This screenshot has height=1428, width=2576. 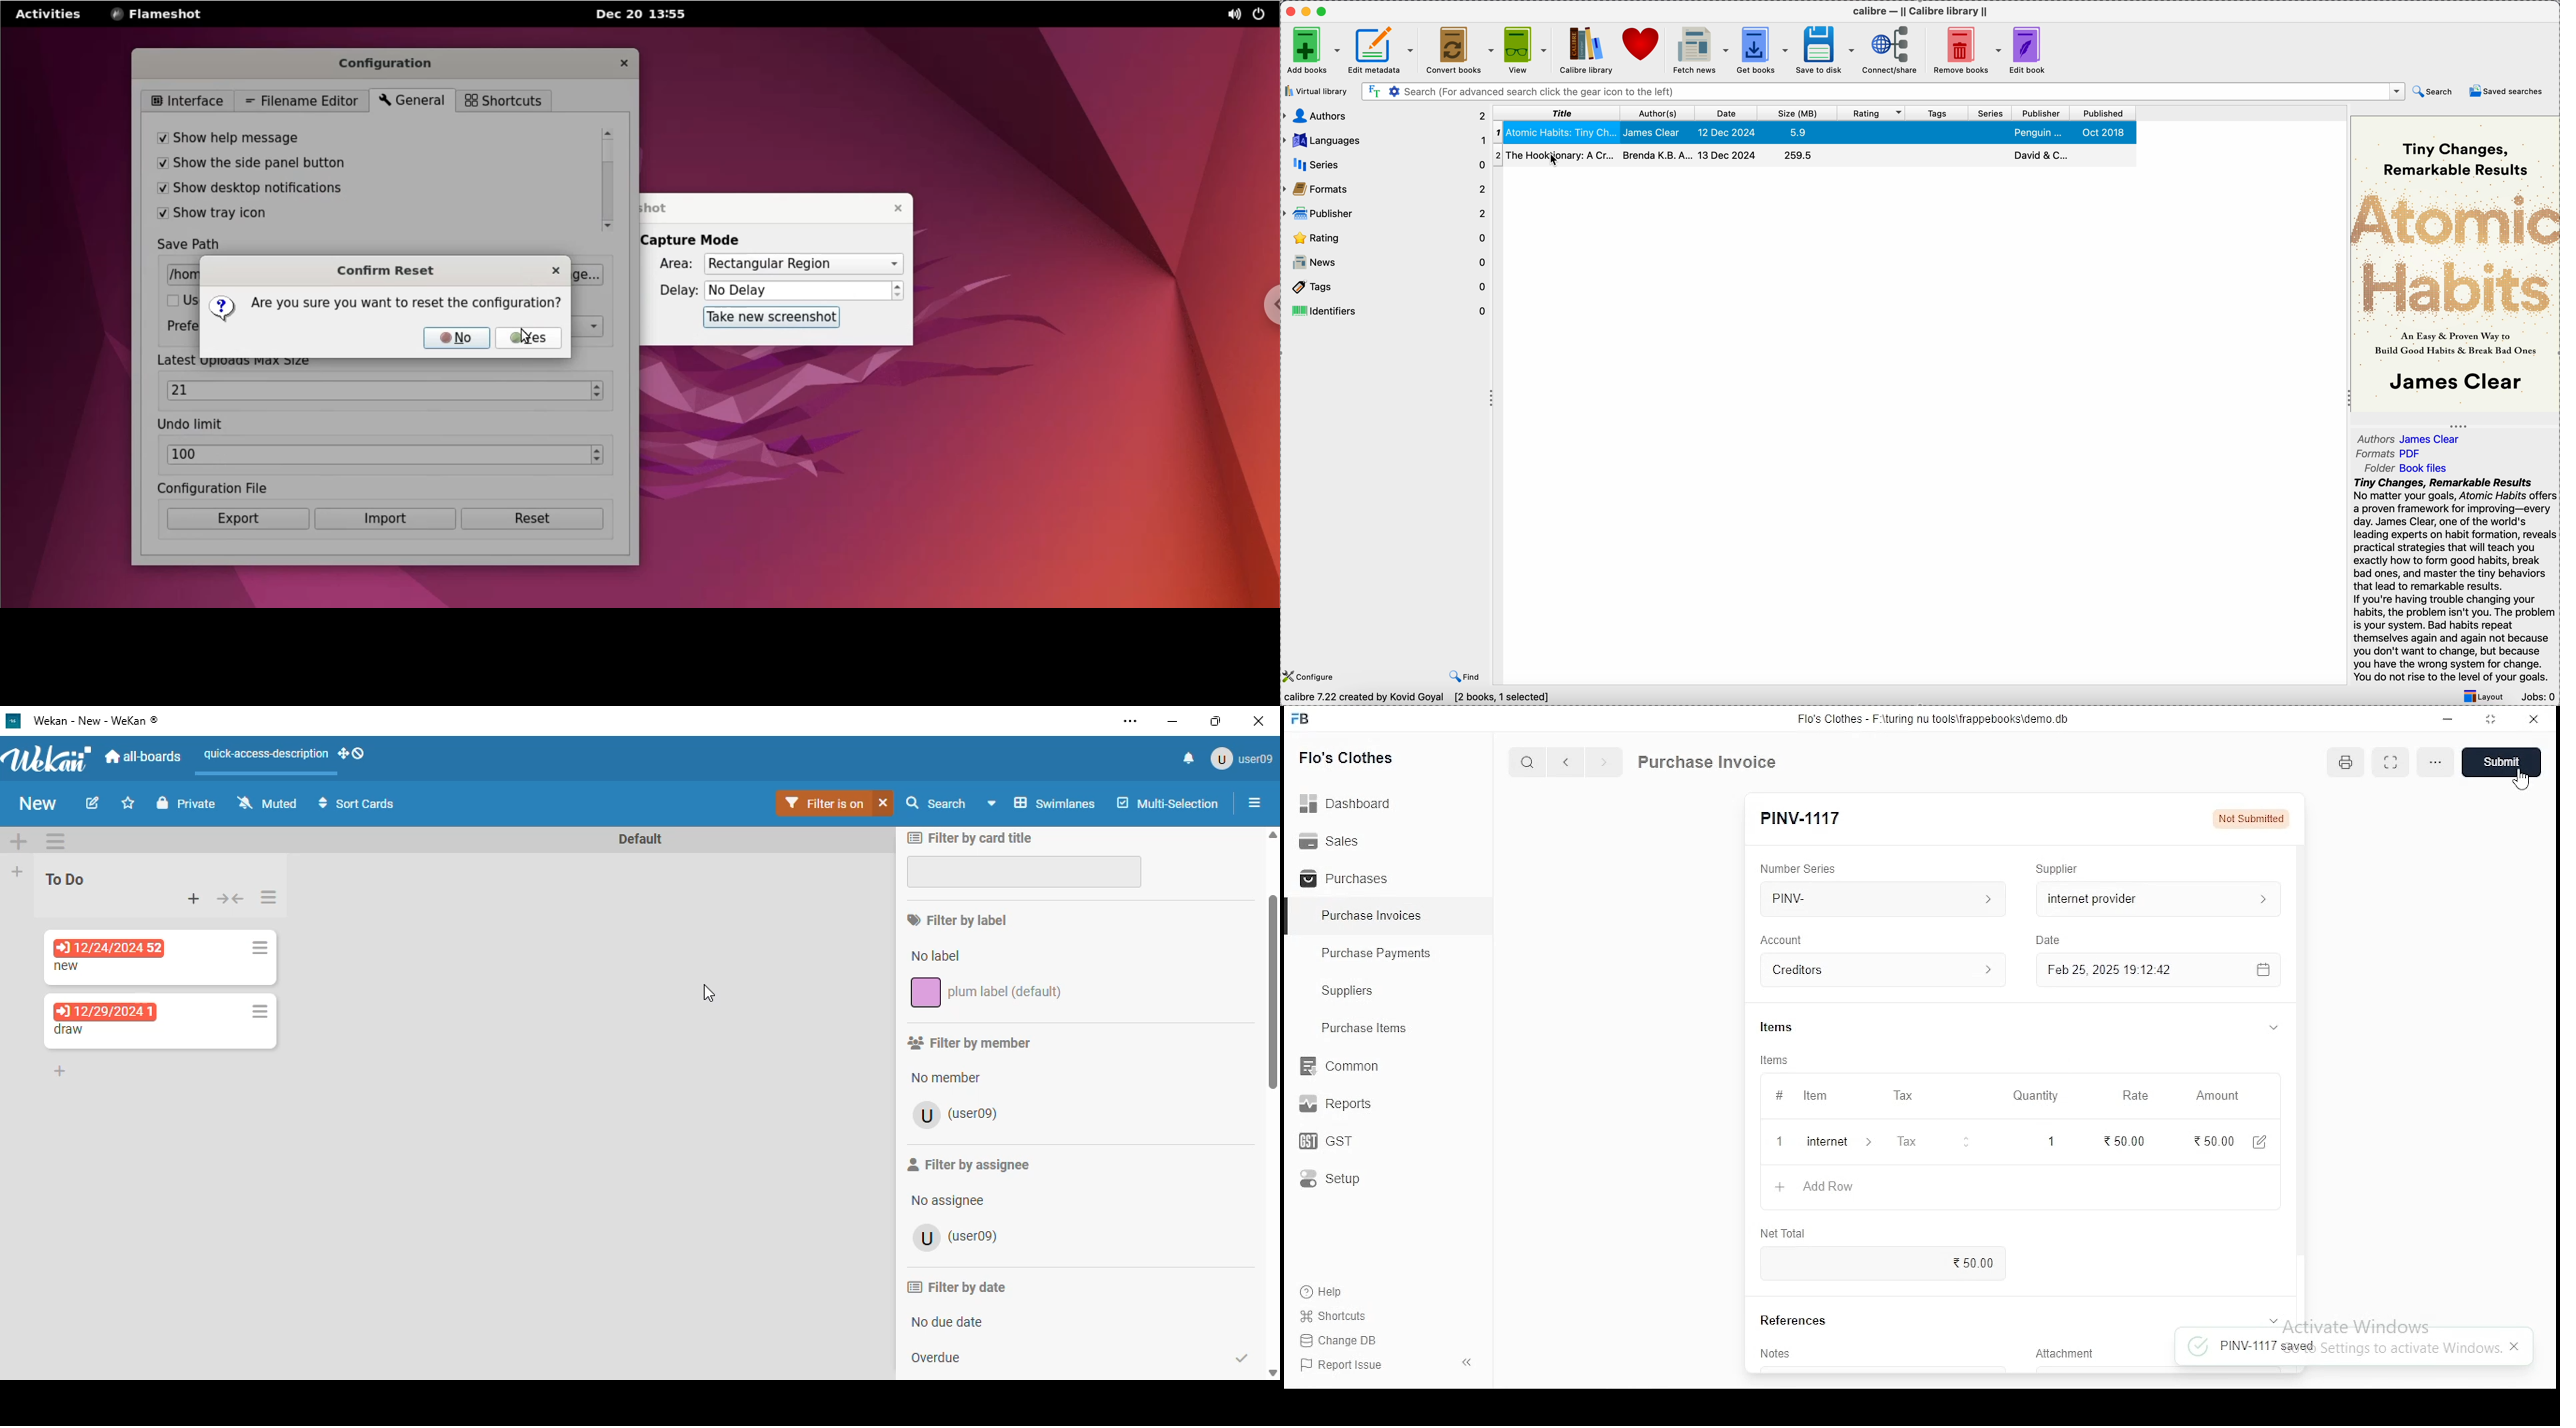 I want to click on mouse pointer, so click(x=2515, y=780).